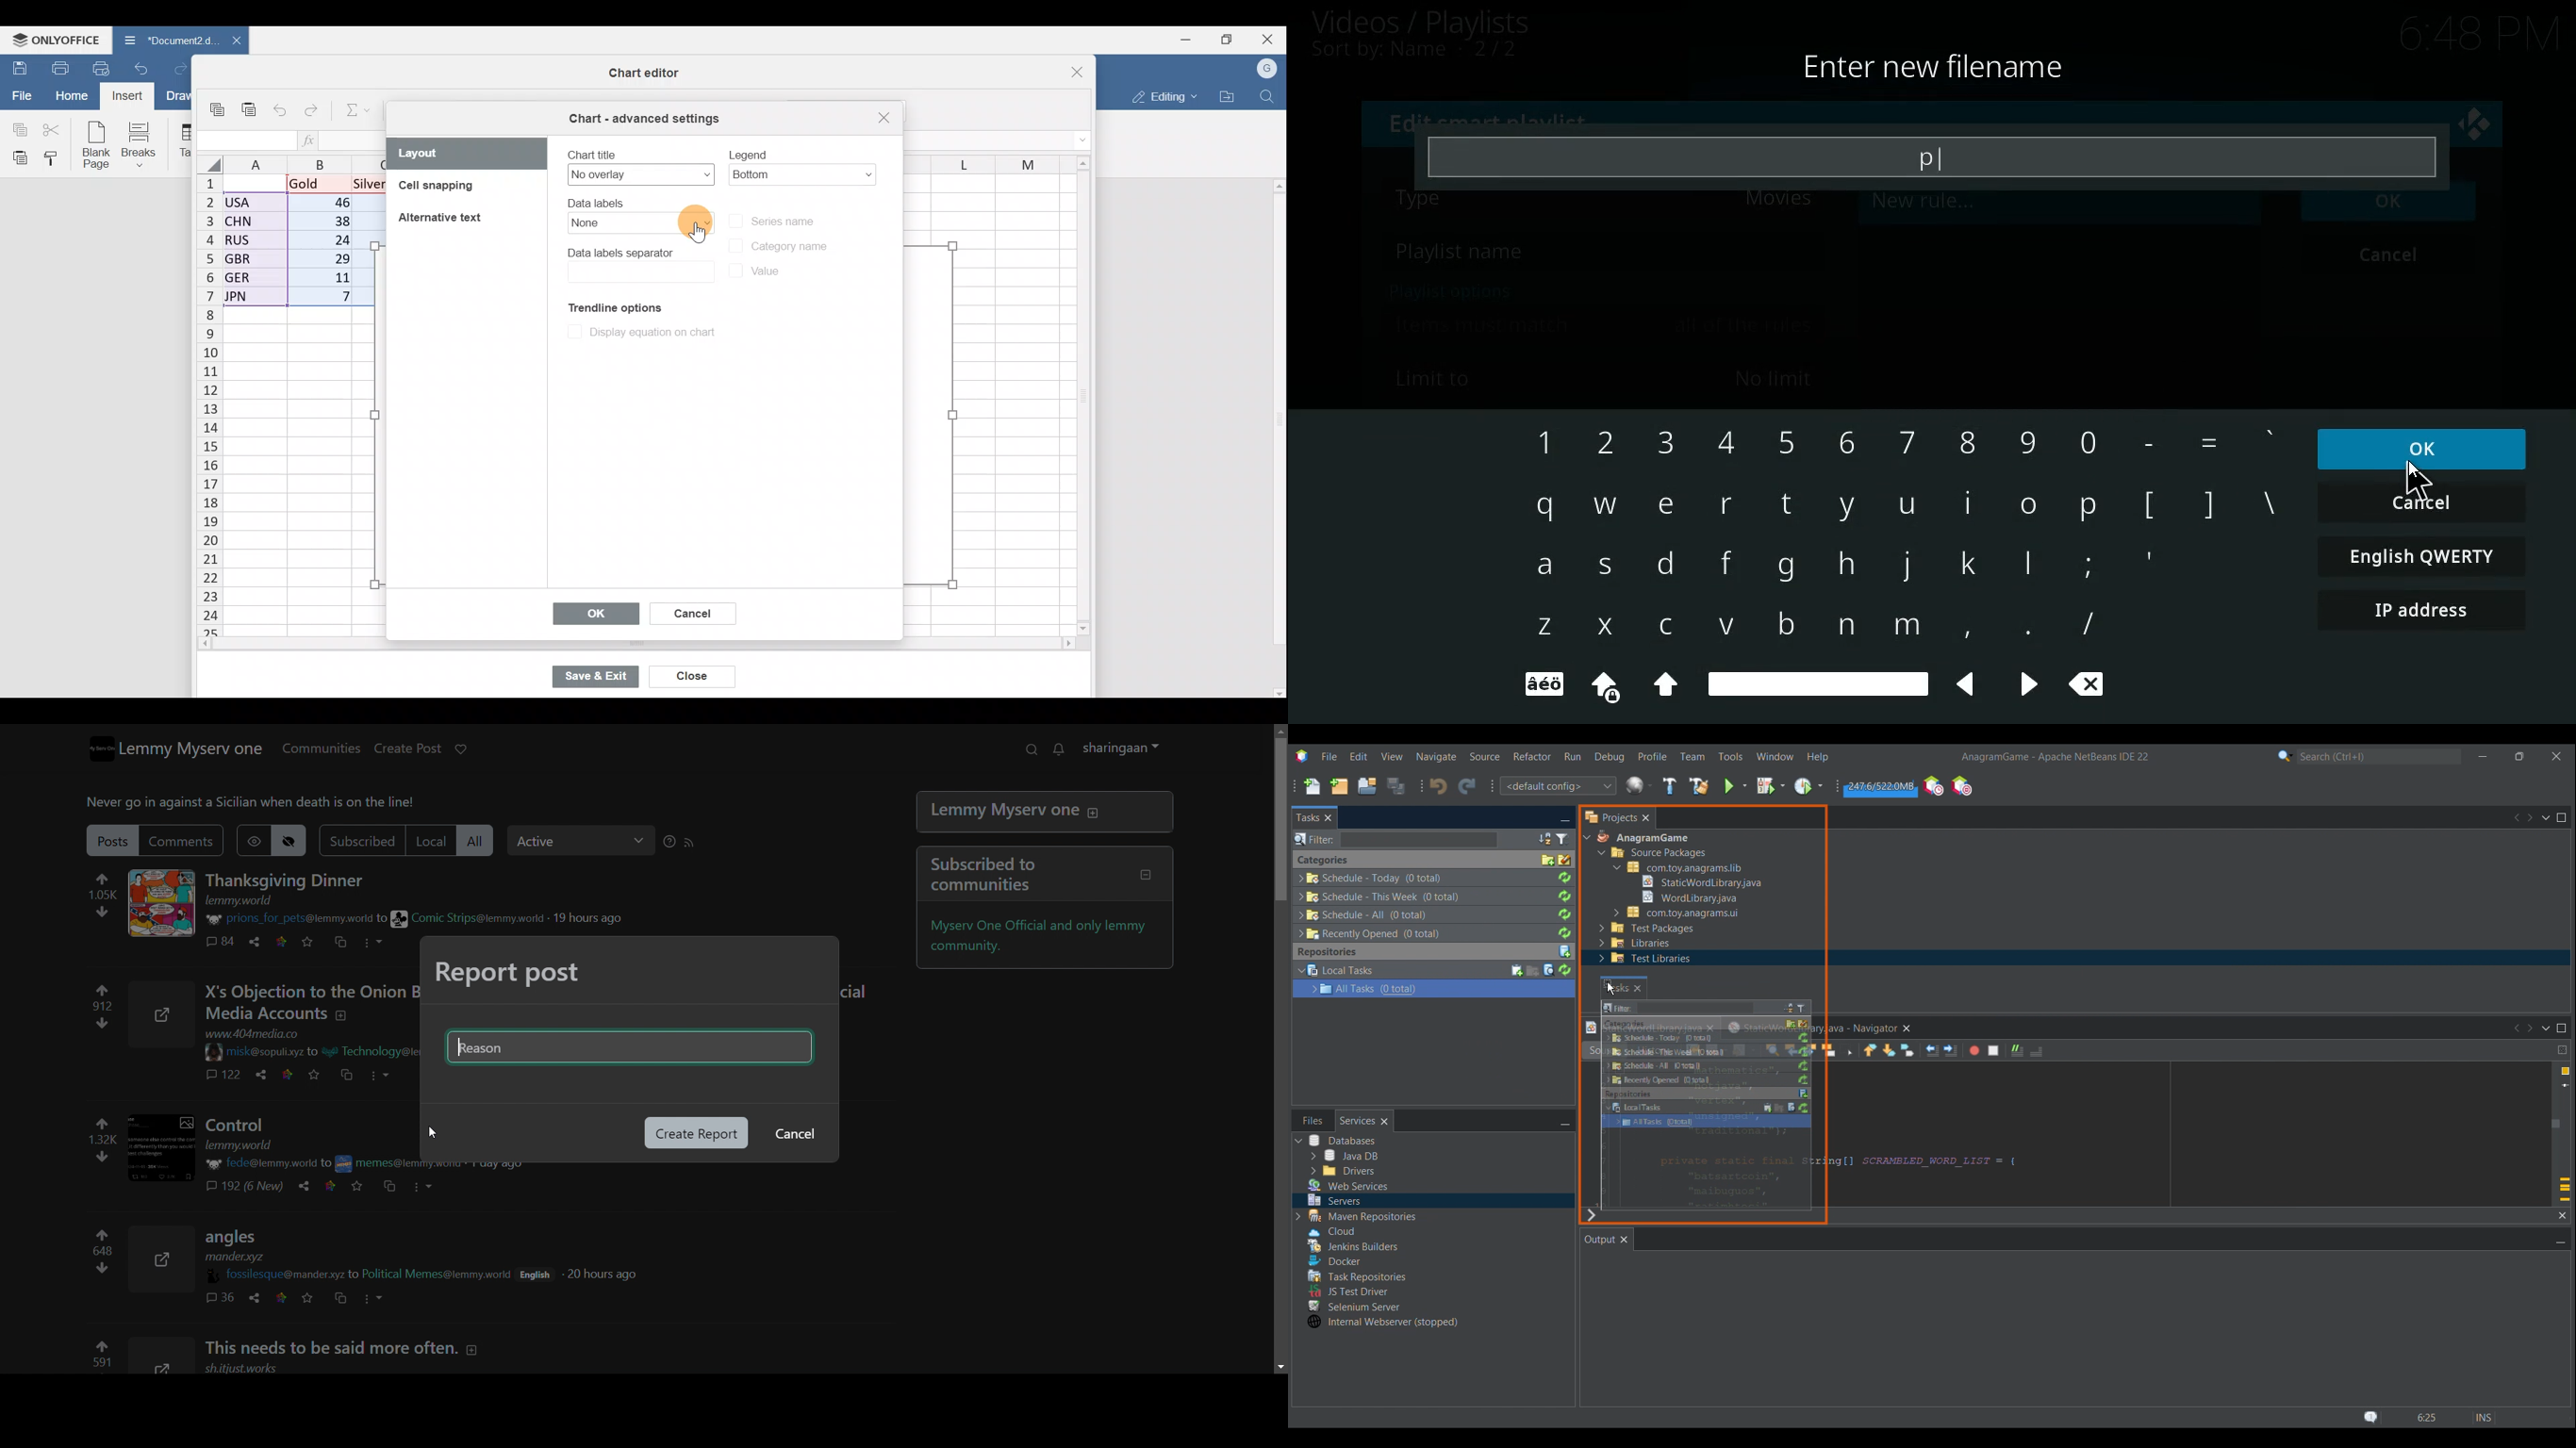  Describe the element at coordinates (1609, 757) in the screenshot. I see `Debug menu` at that location.